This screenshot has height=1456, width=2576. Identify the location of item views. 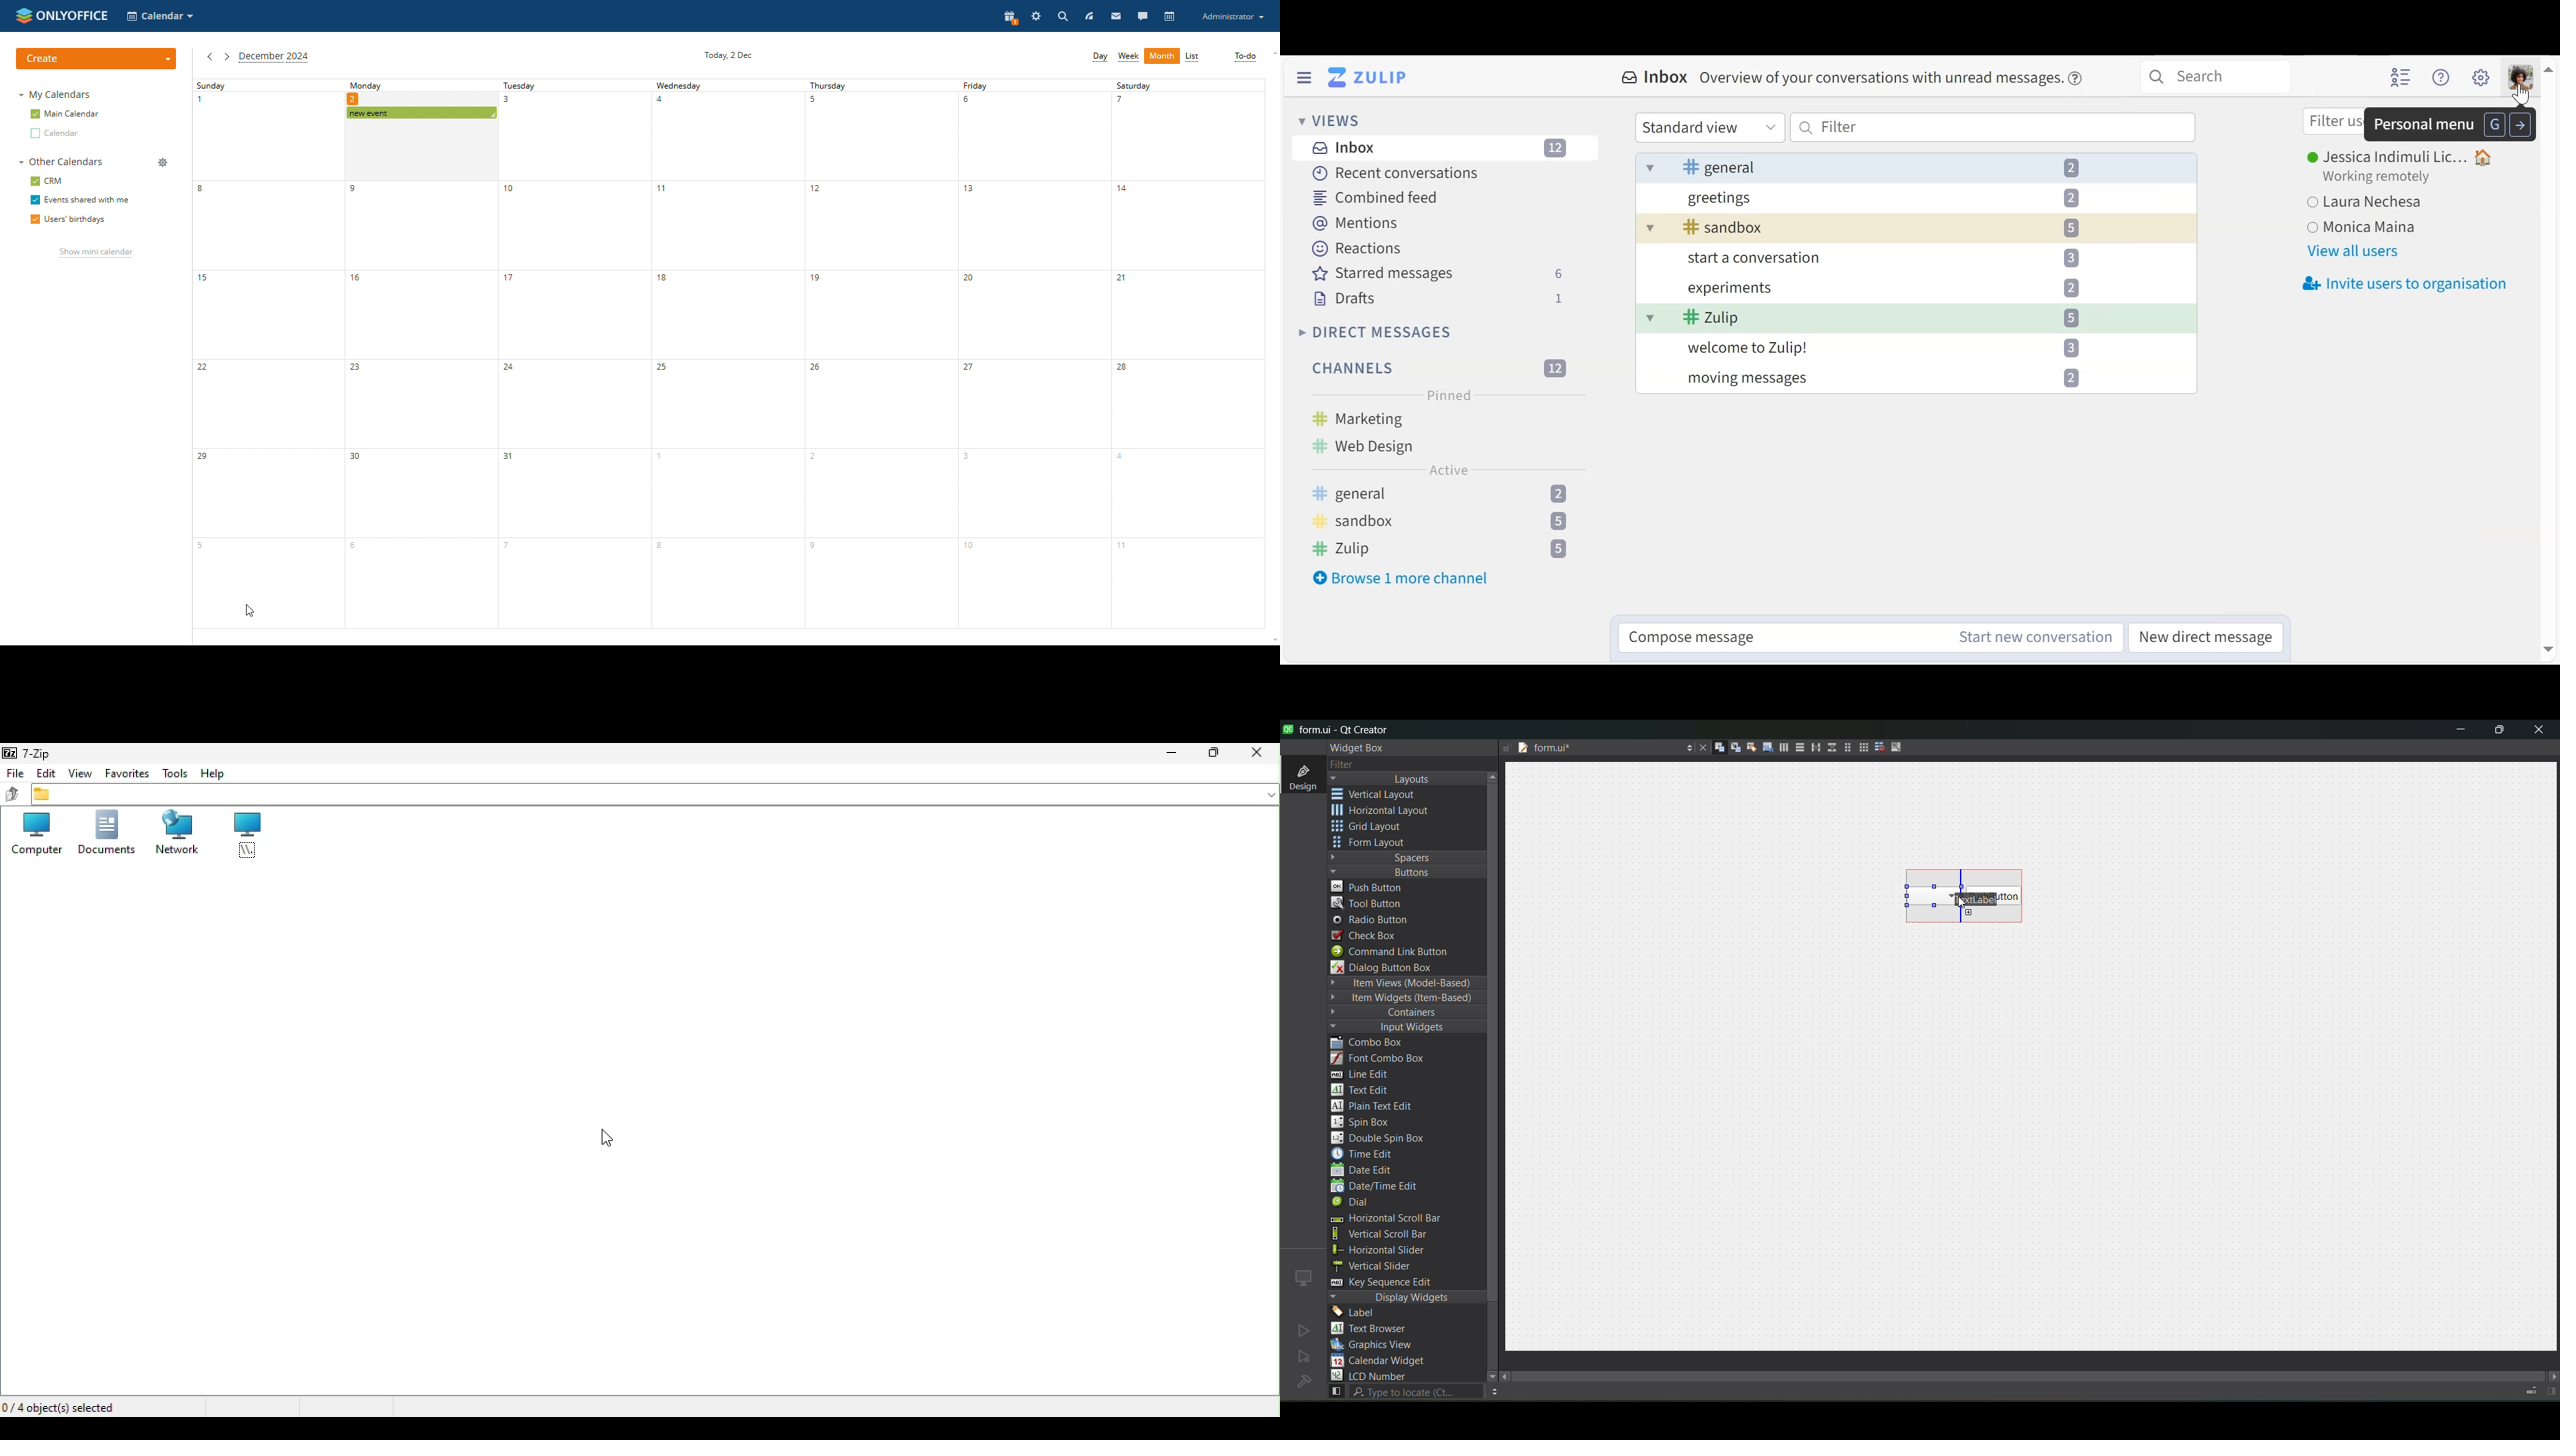
(1405, 984).